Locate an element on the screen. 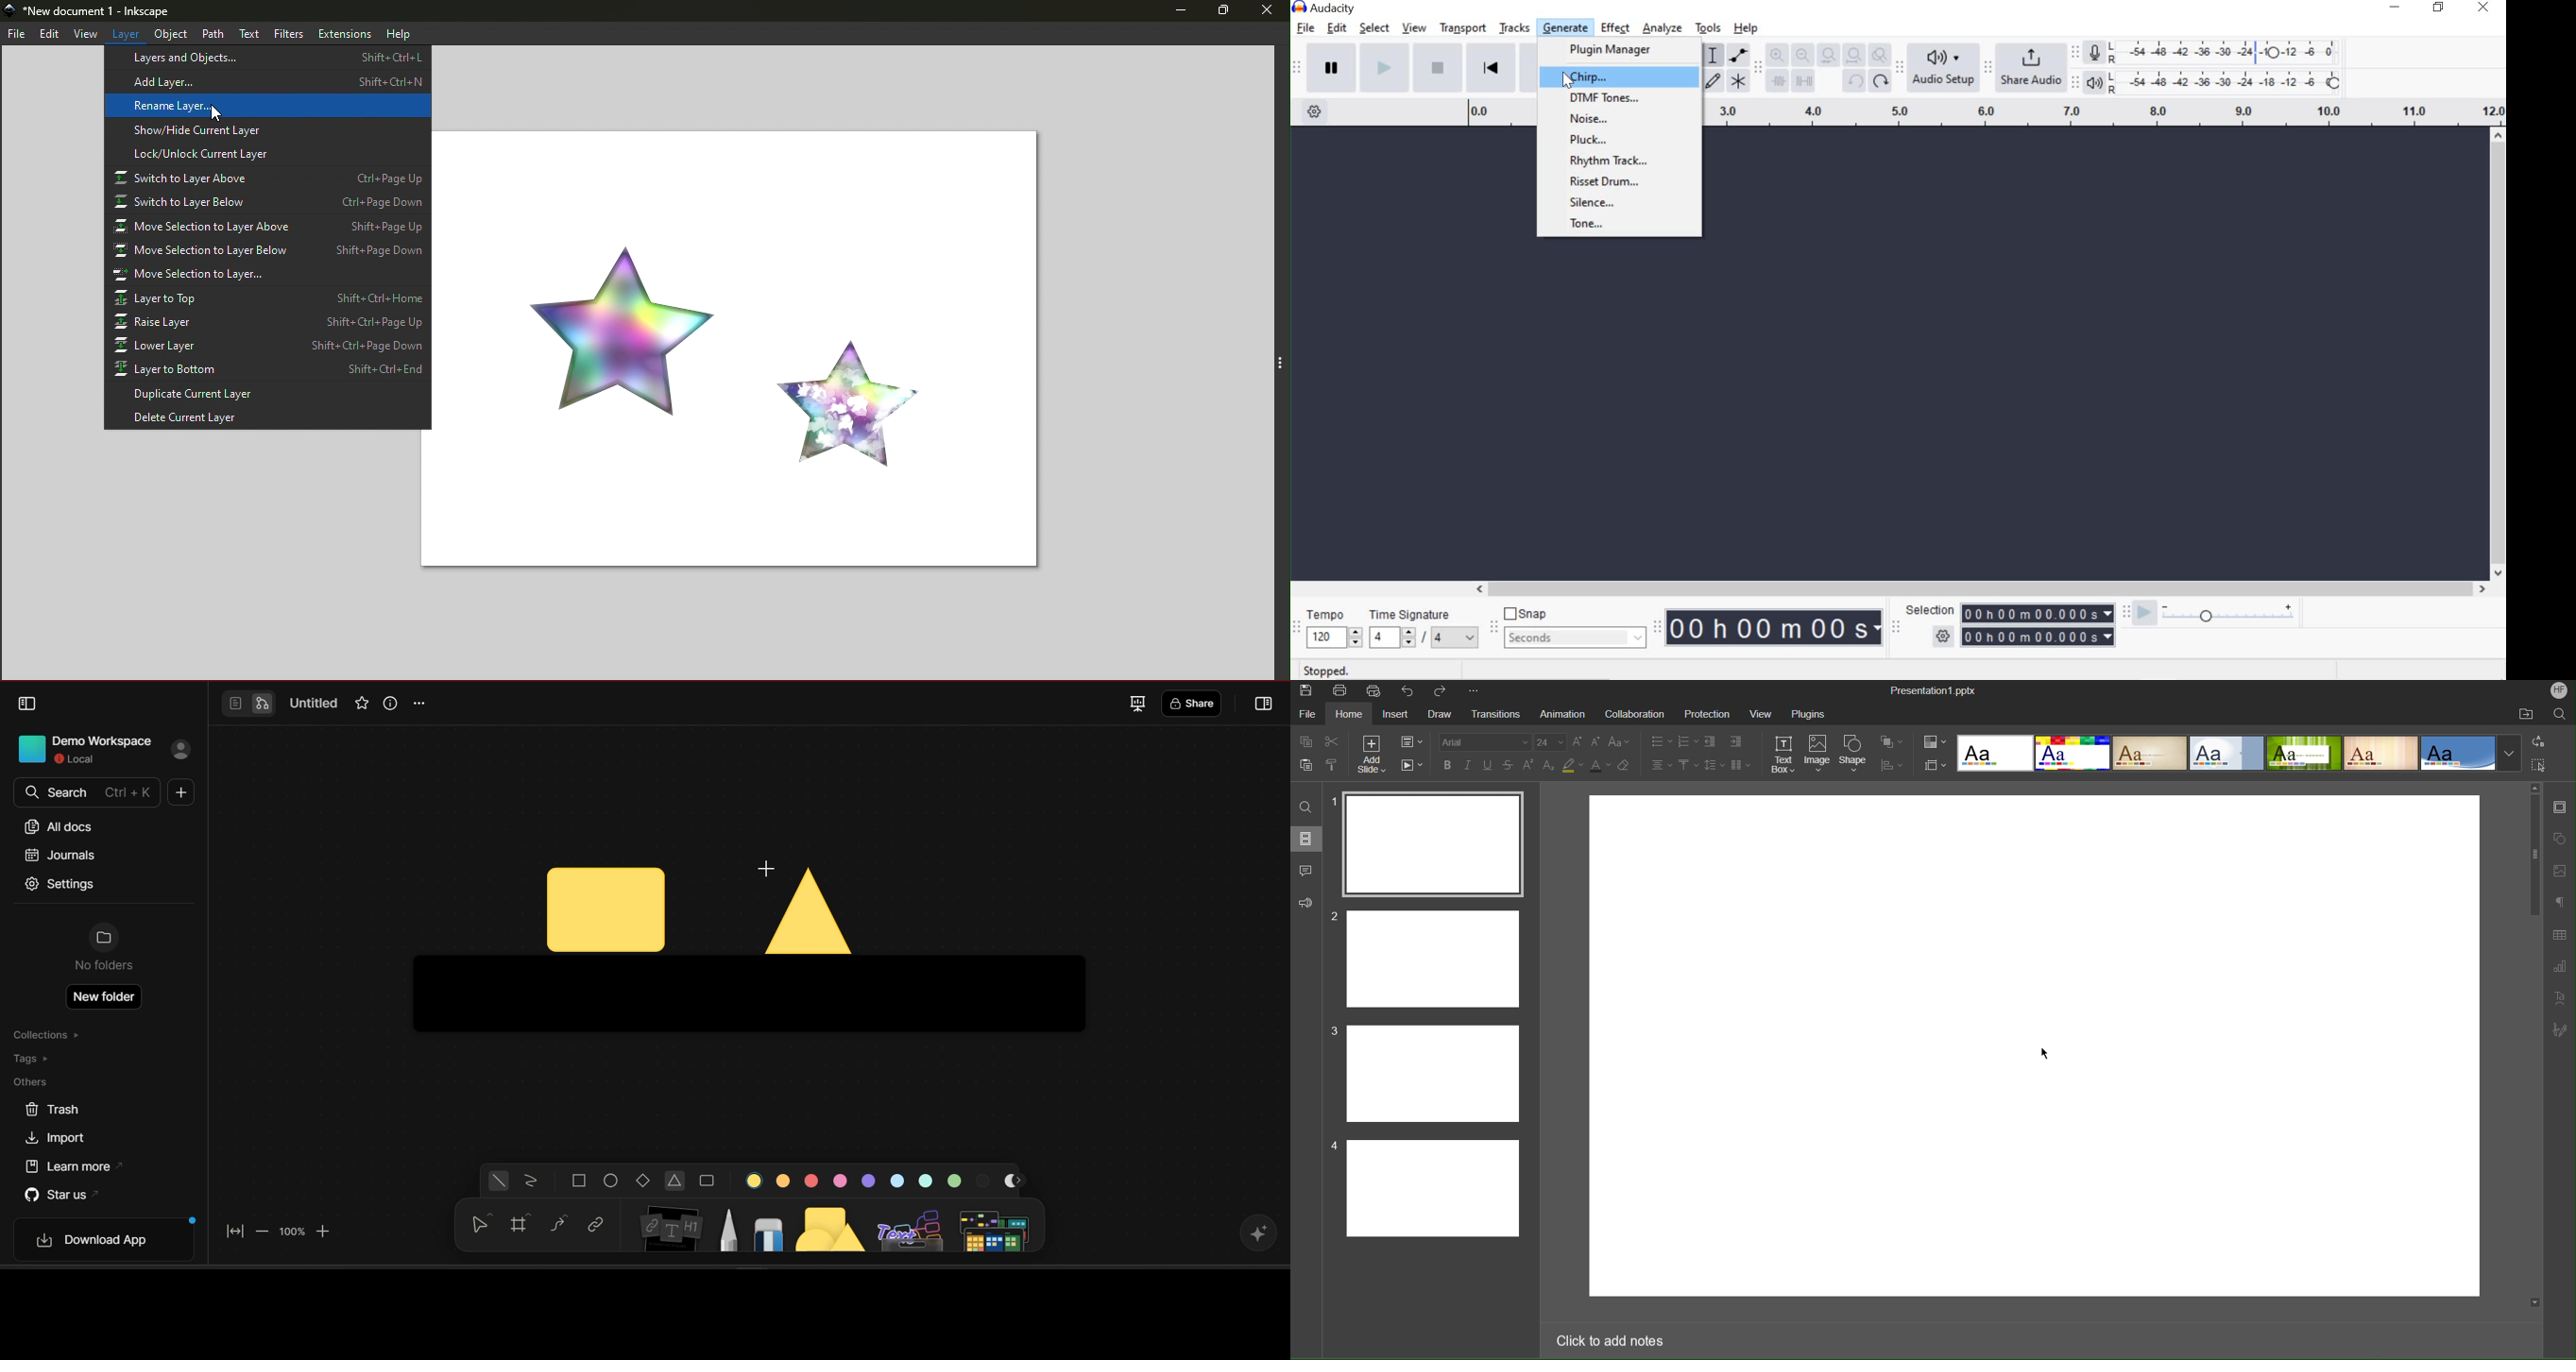 Image resolution: width=2576 pixels, height=1372 pixels. Comments is located at coordinates (1306, 870).